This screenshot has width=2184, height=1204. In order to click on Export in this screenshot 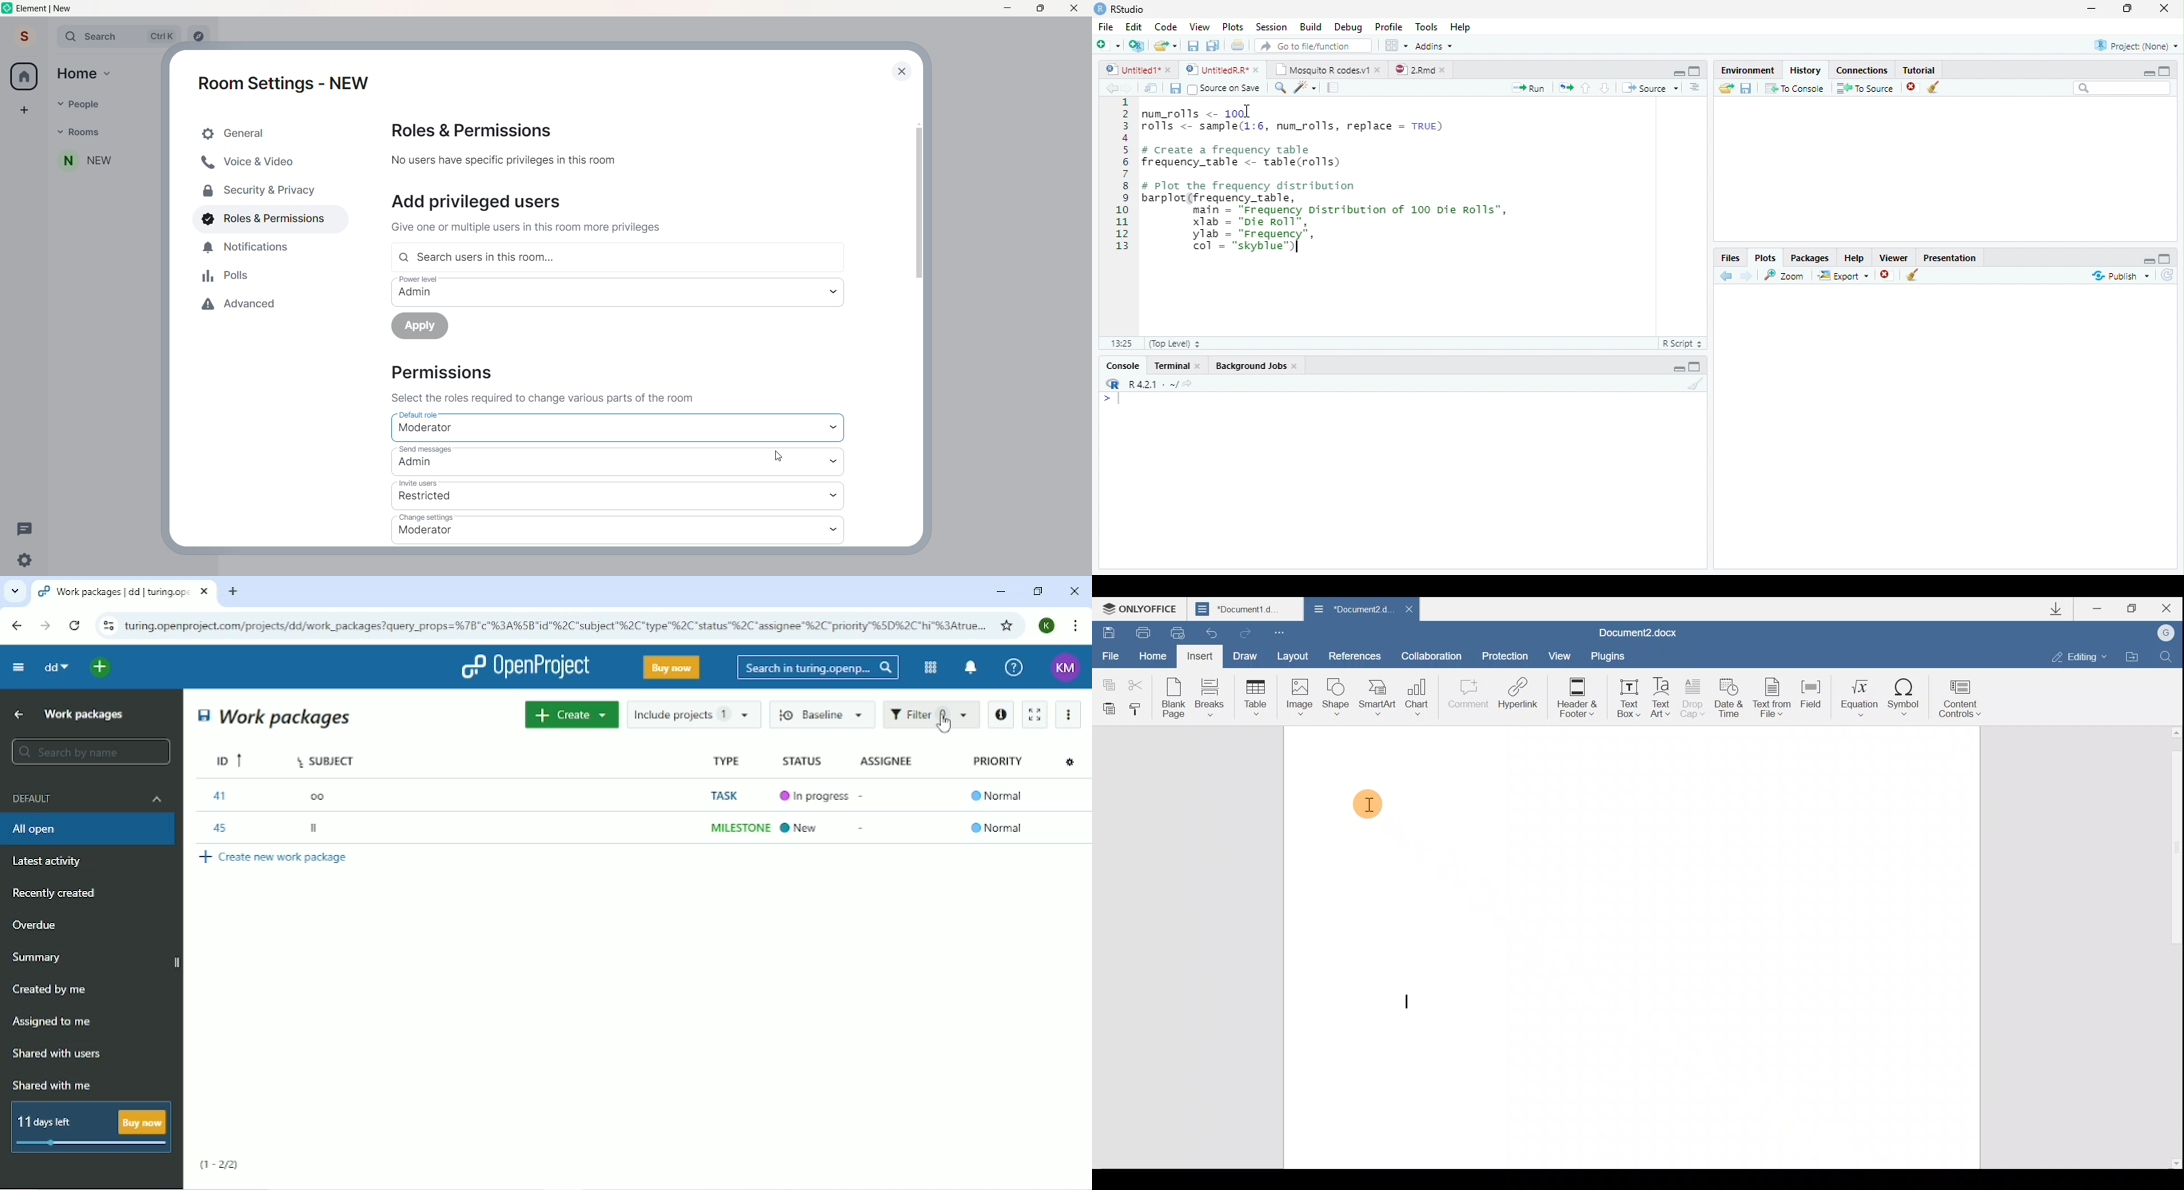, I will do `click(1843, 277)`.